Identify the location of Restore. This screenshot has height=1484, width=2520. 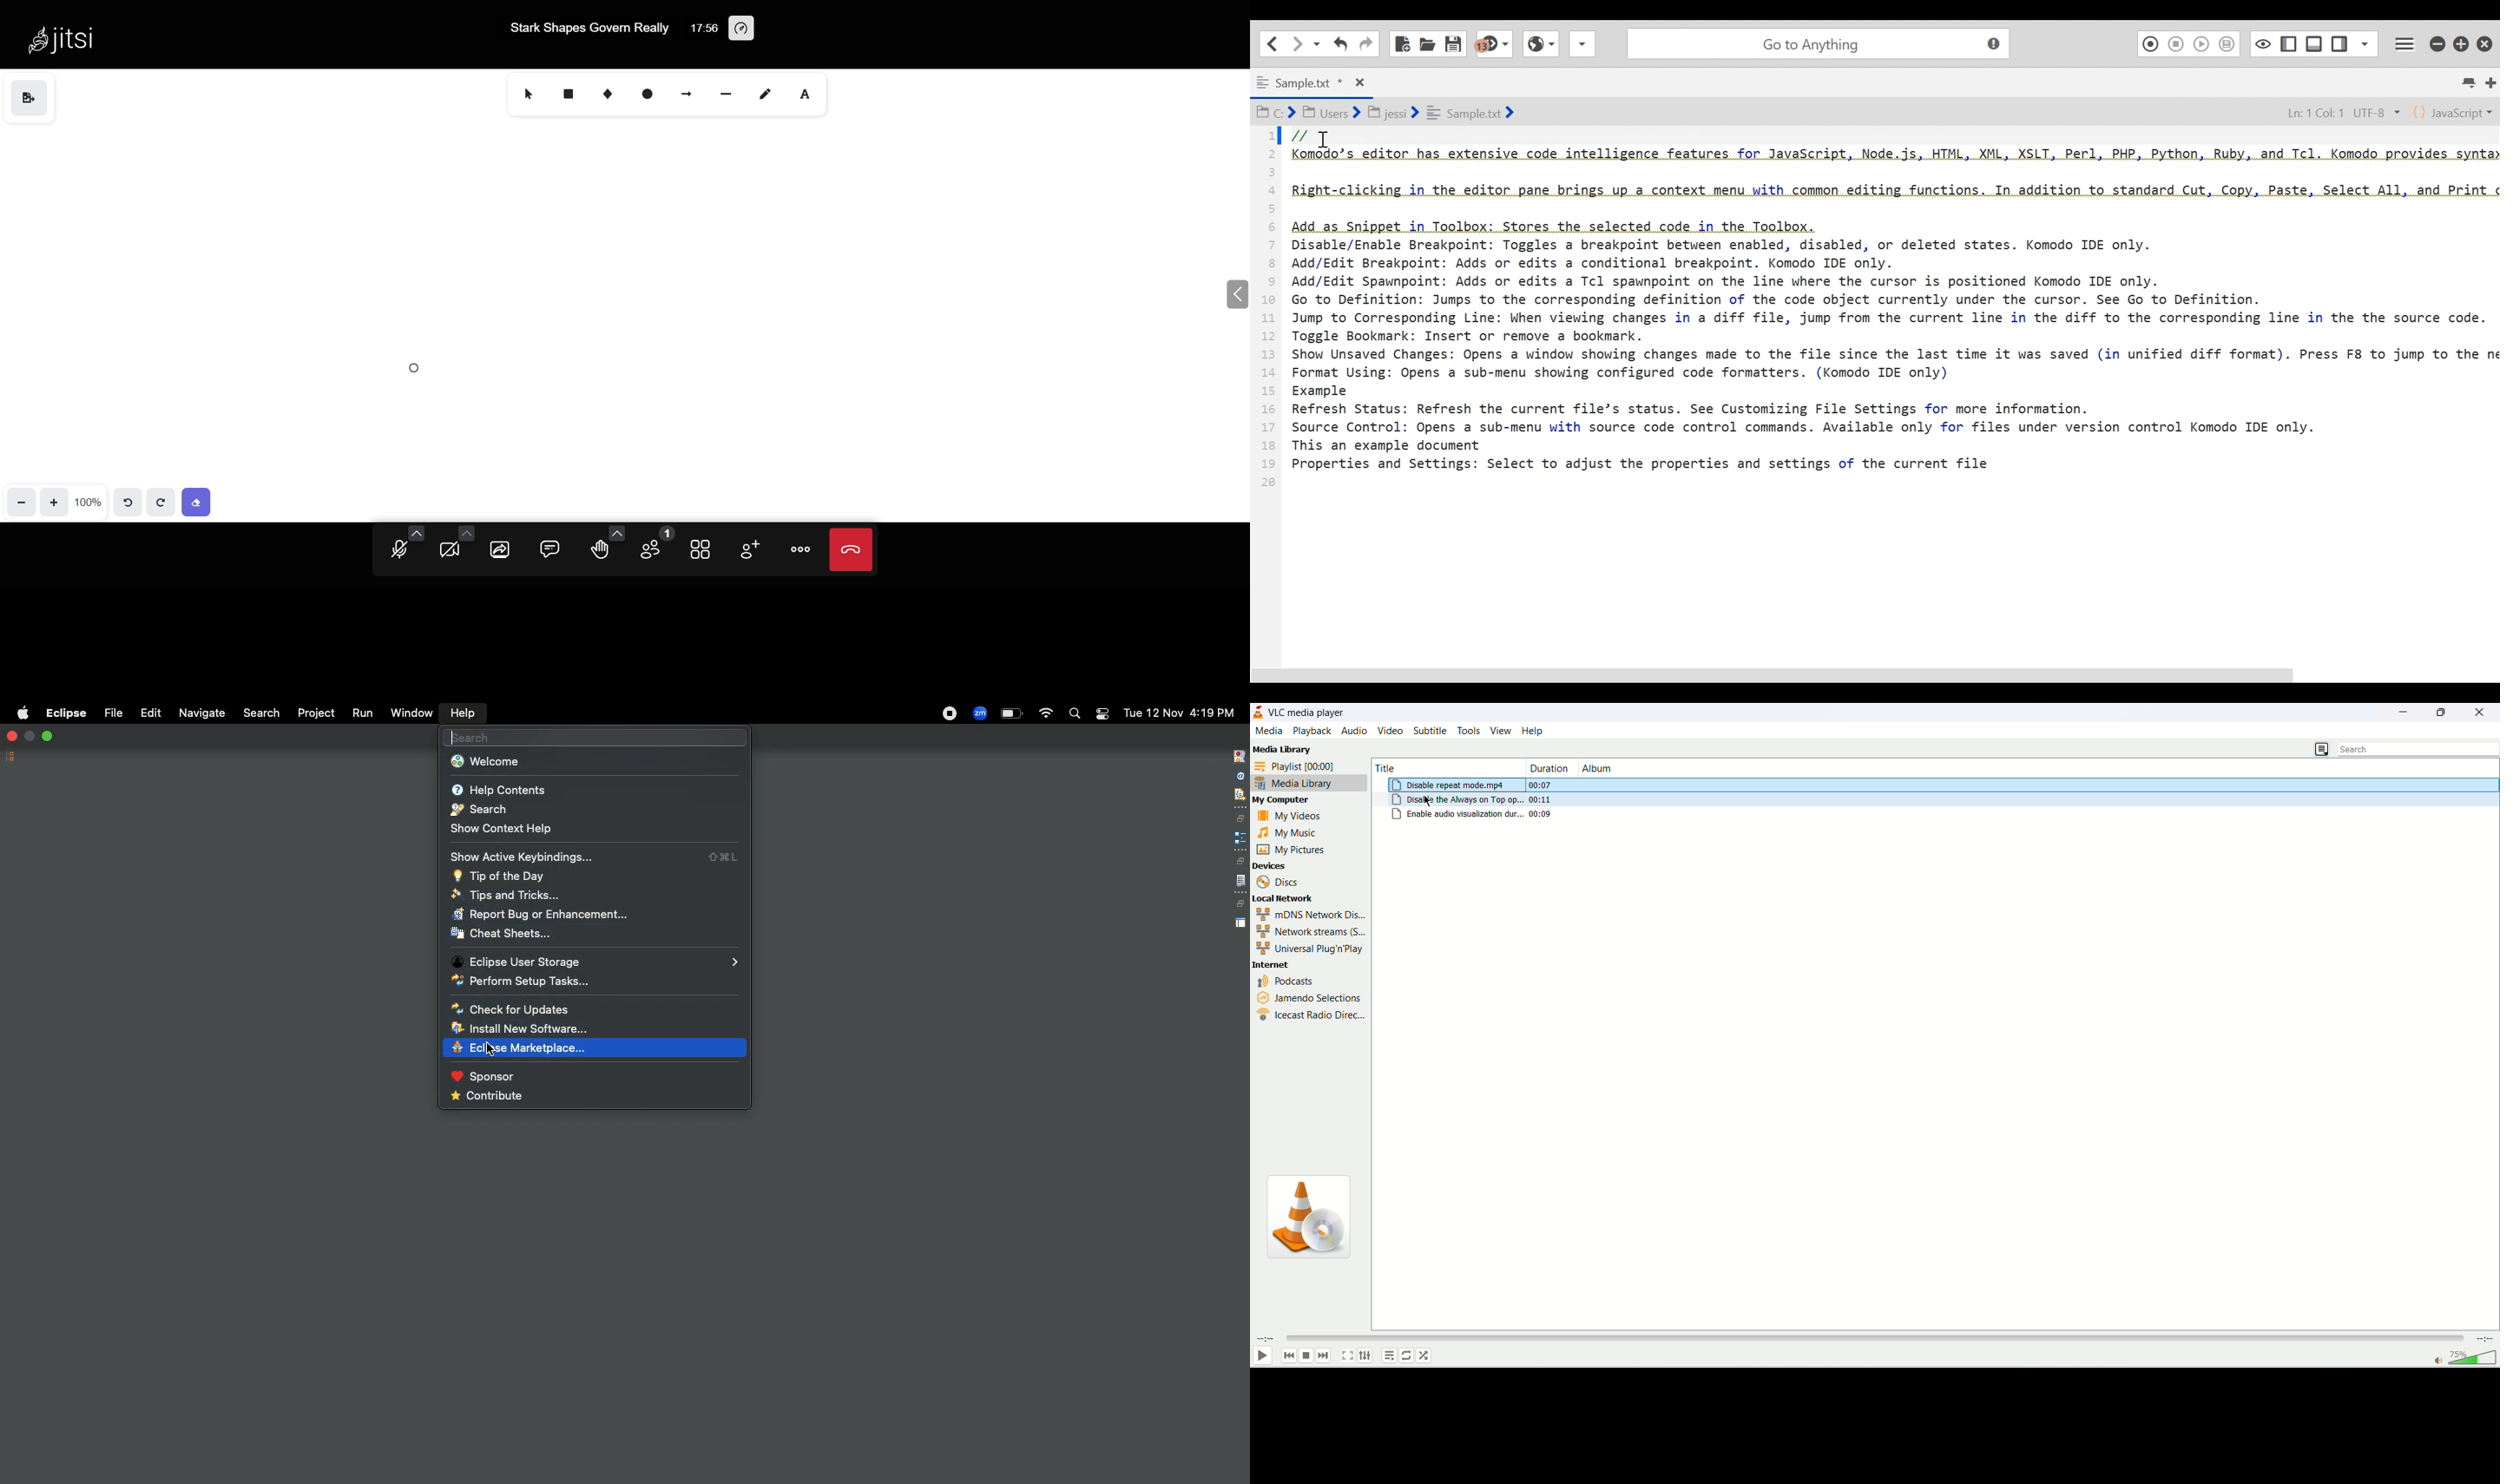
(2462, 42).